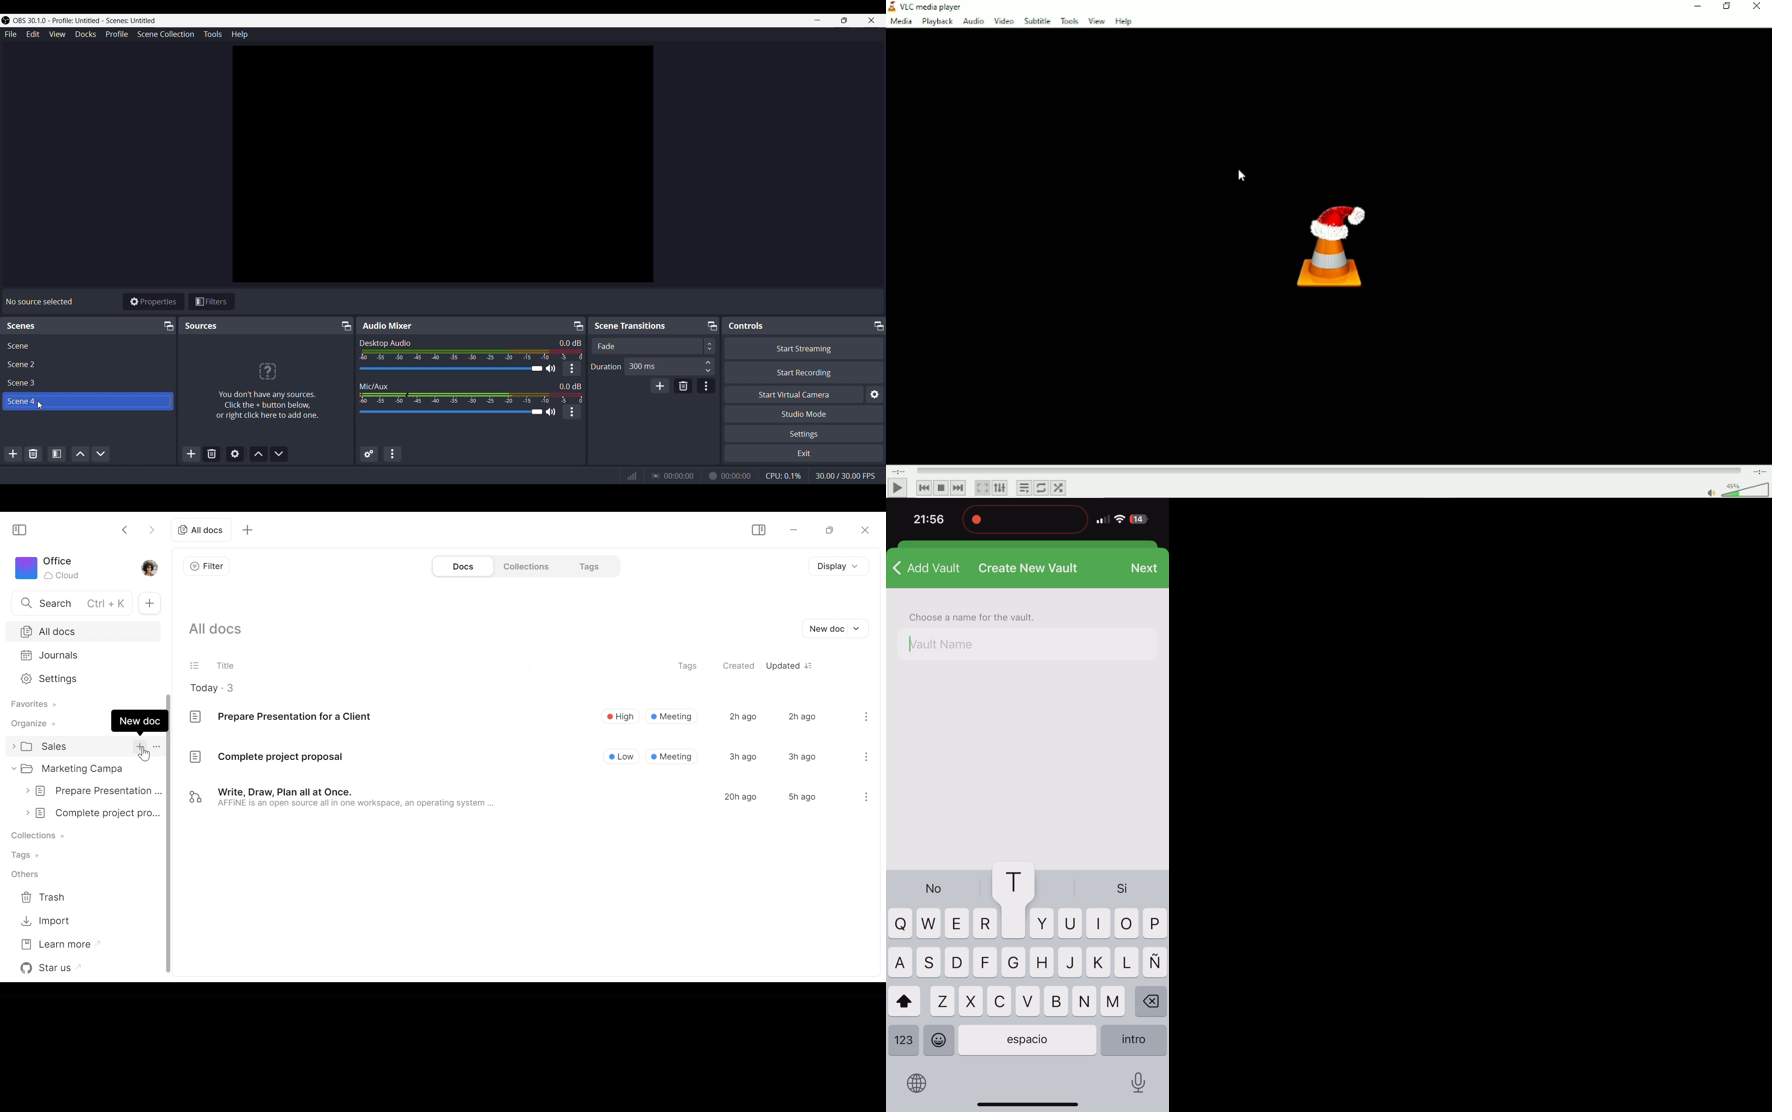 This screenshot has width=1792, height=1120. Describe the element at coordinates (168, 326) in the screenshot. I see ` Undock/Pop-out icon` at that location.